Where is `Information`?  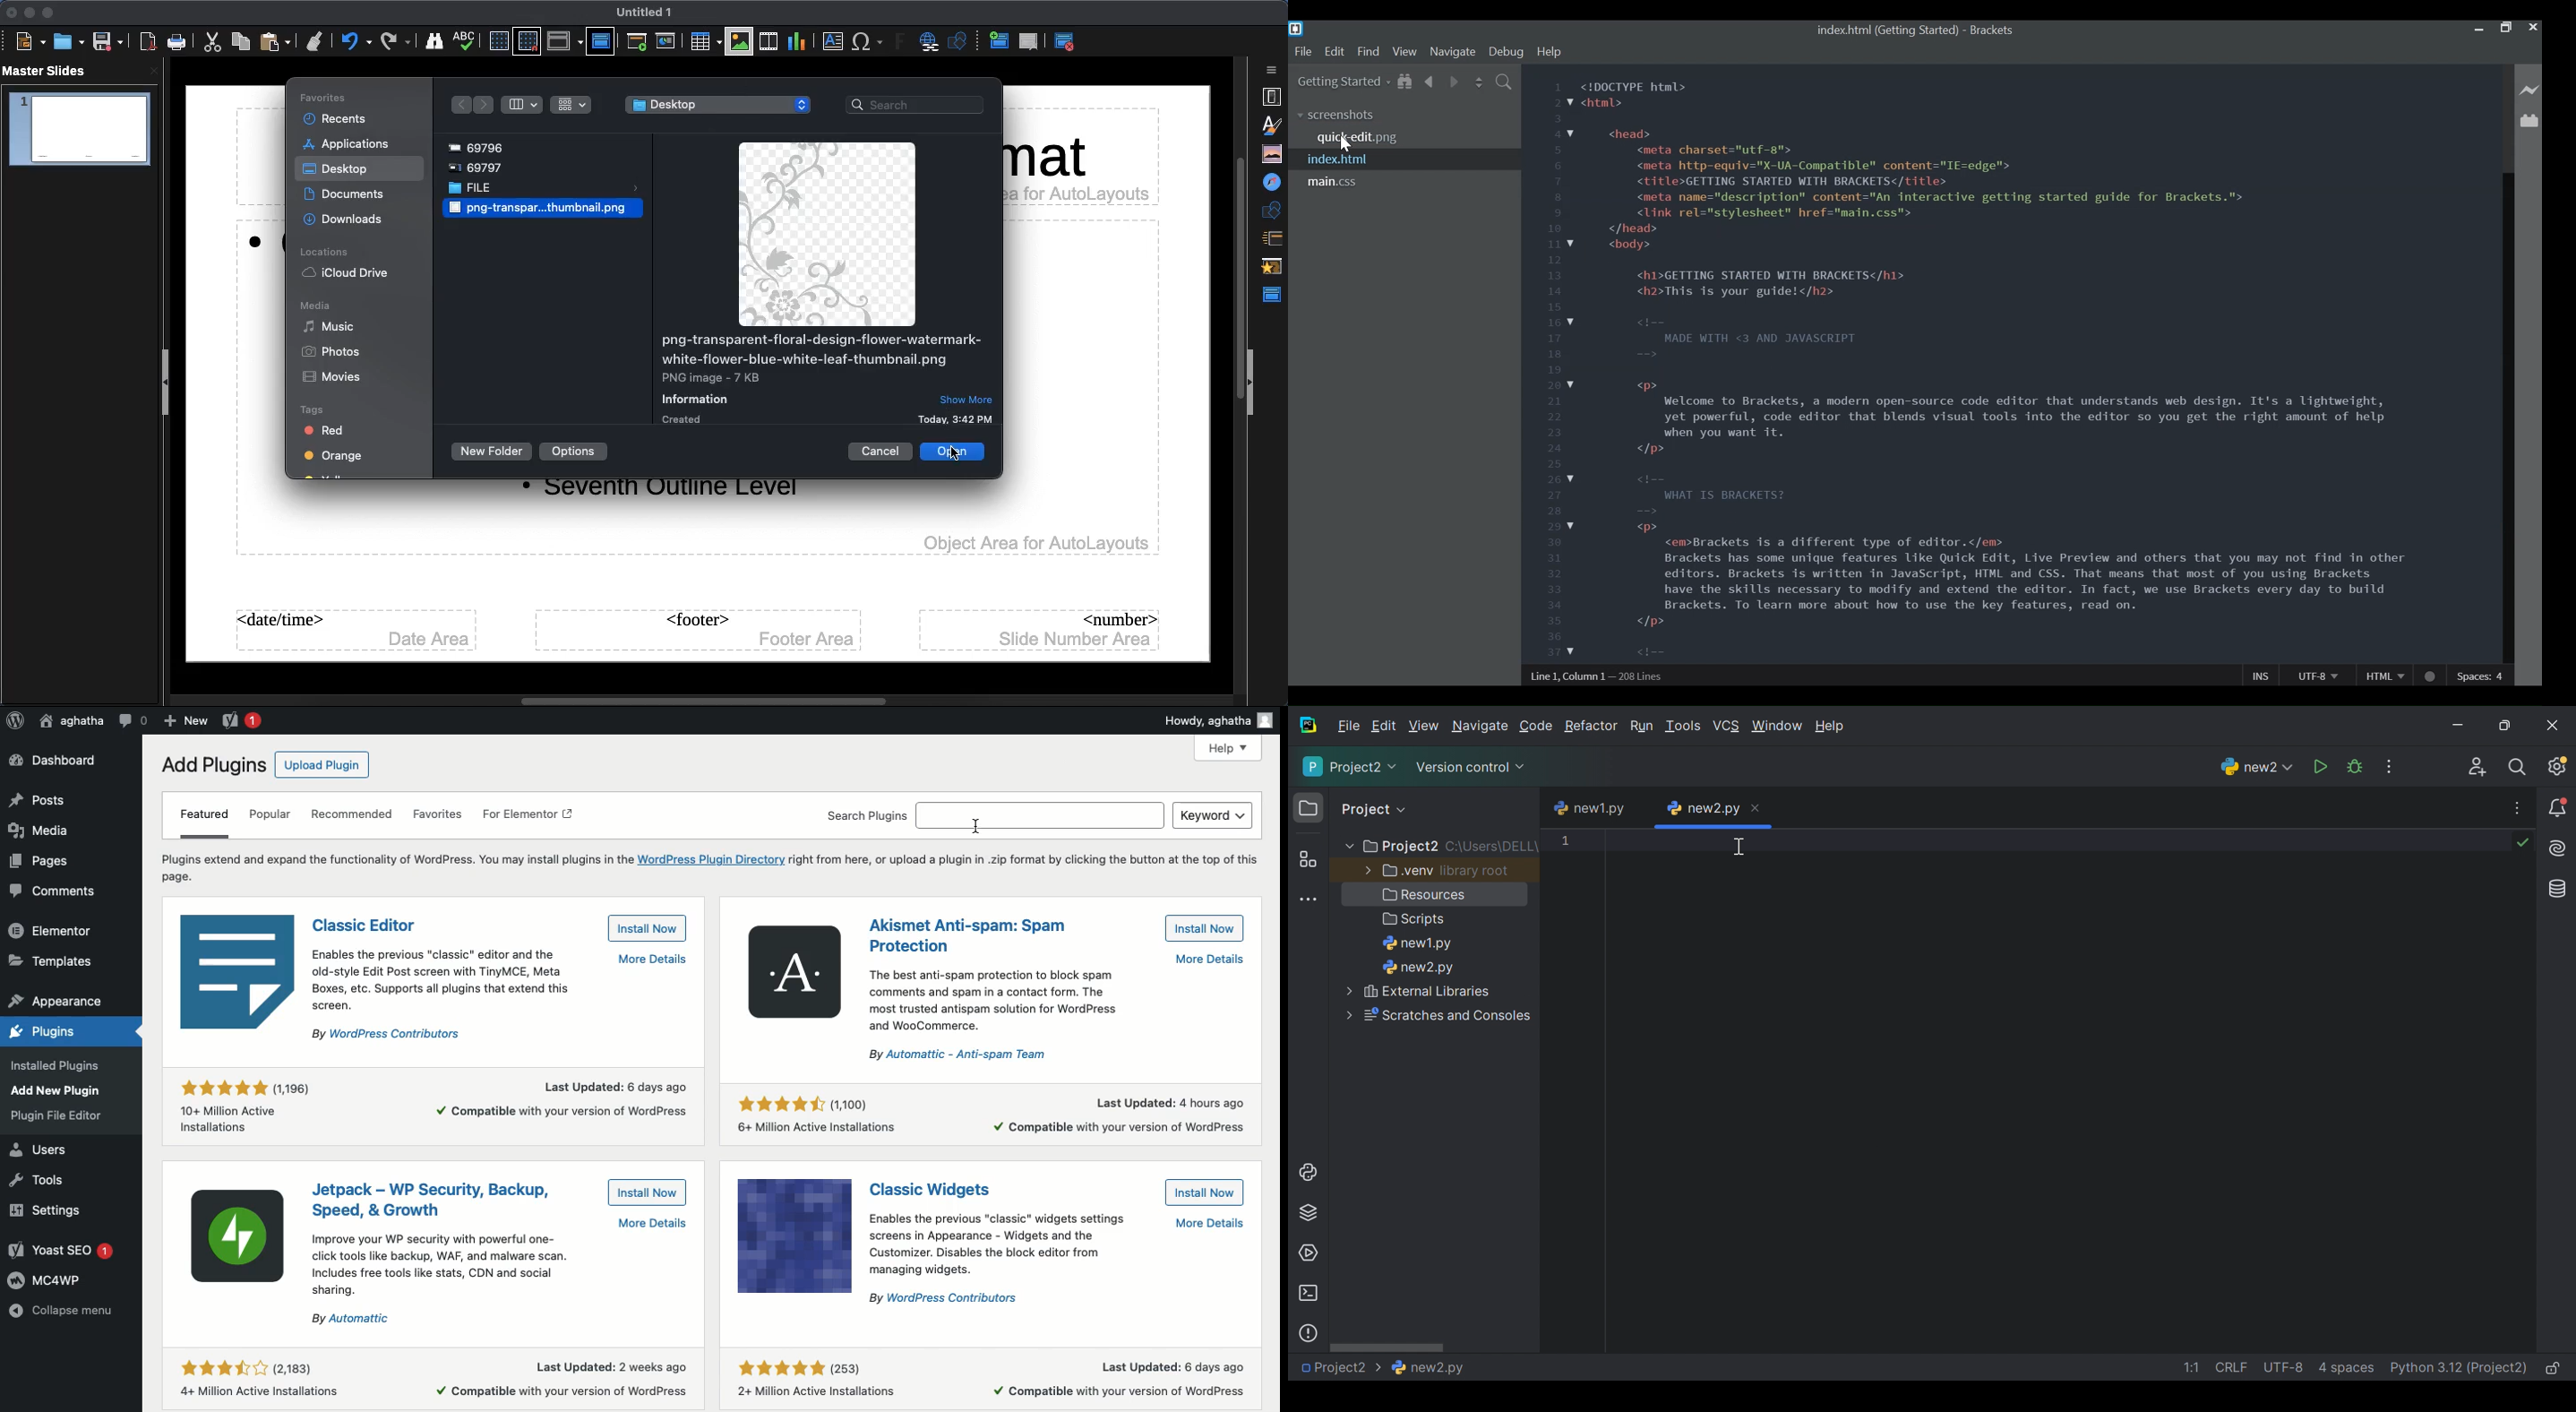 Information is located at coordinates (700, 398).